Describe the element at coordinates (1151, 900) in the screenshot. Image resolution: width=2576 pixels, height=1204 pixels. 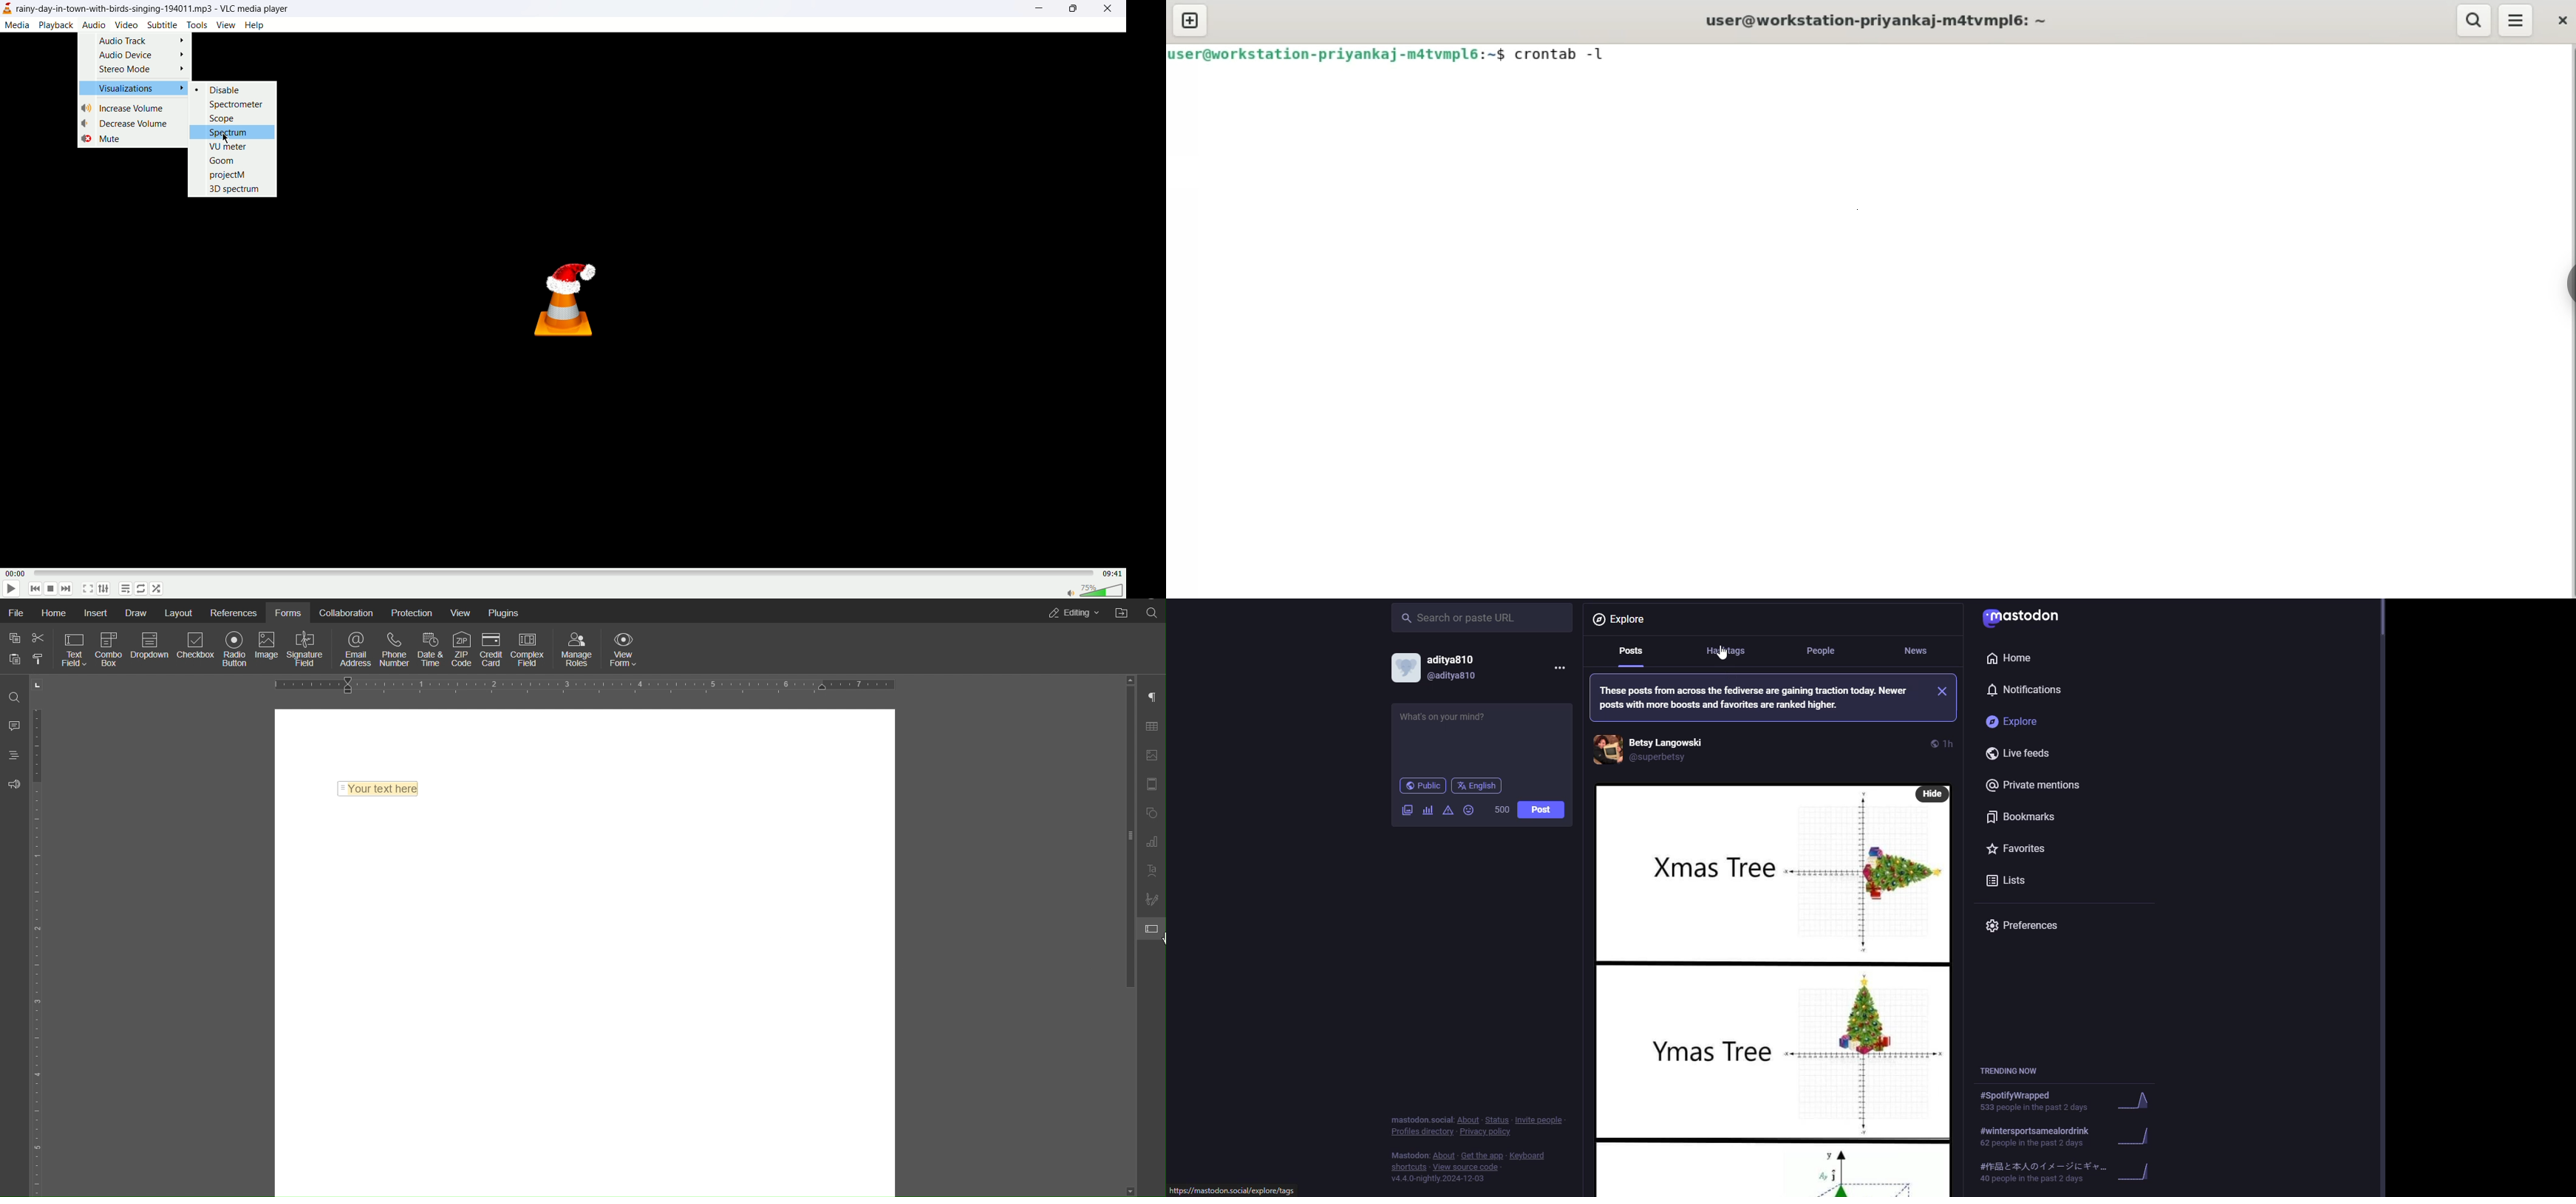
I see `Signature` at that location.